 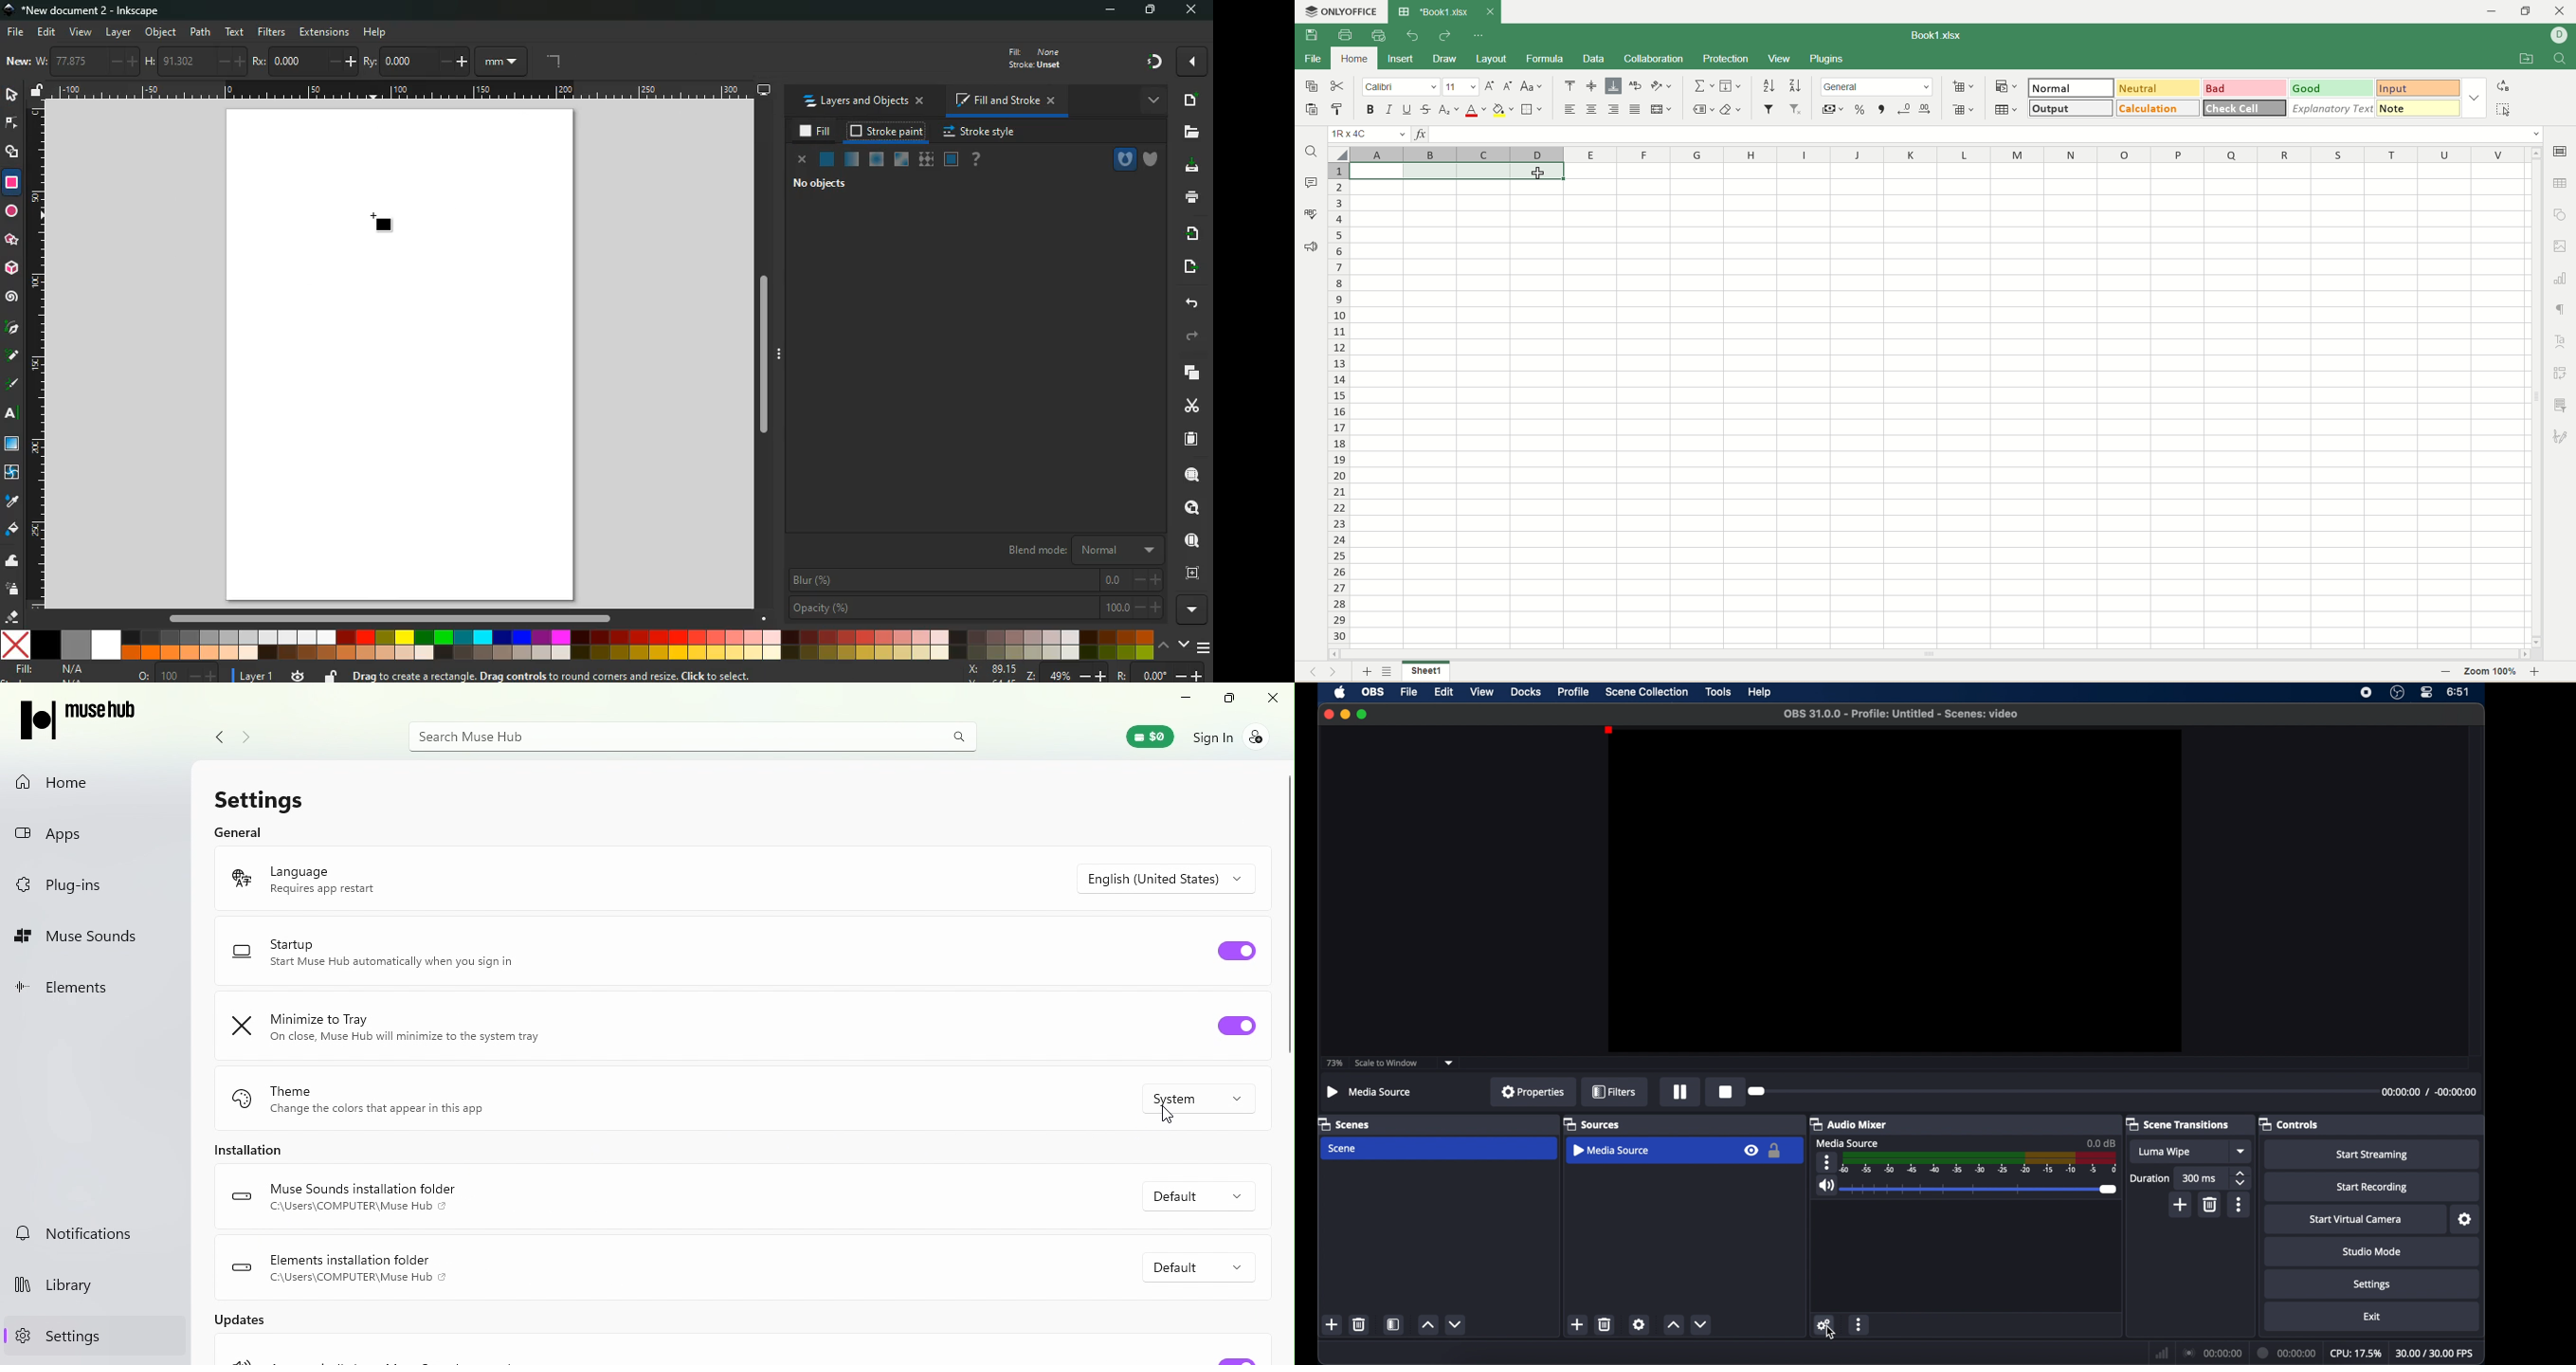 What do you see at coordinates (1530, 110) in the screenshot?
I see `border` at bounding box center [1530, 110].